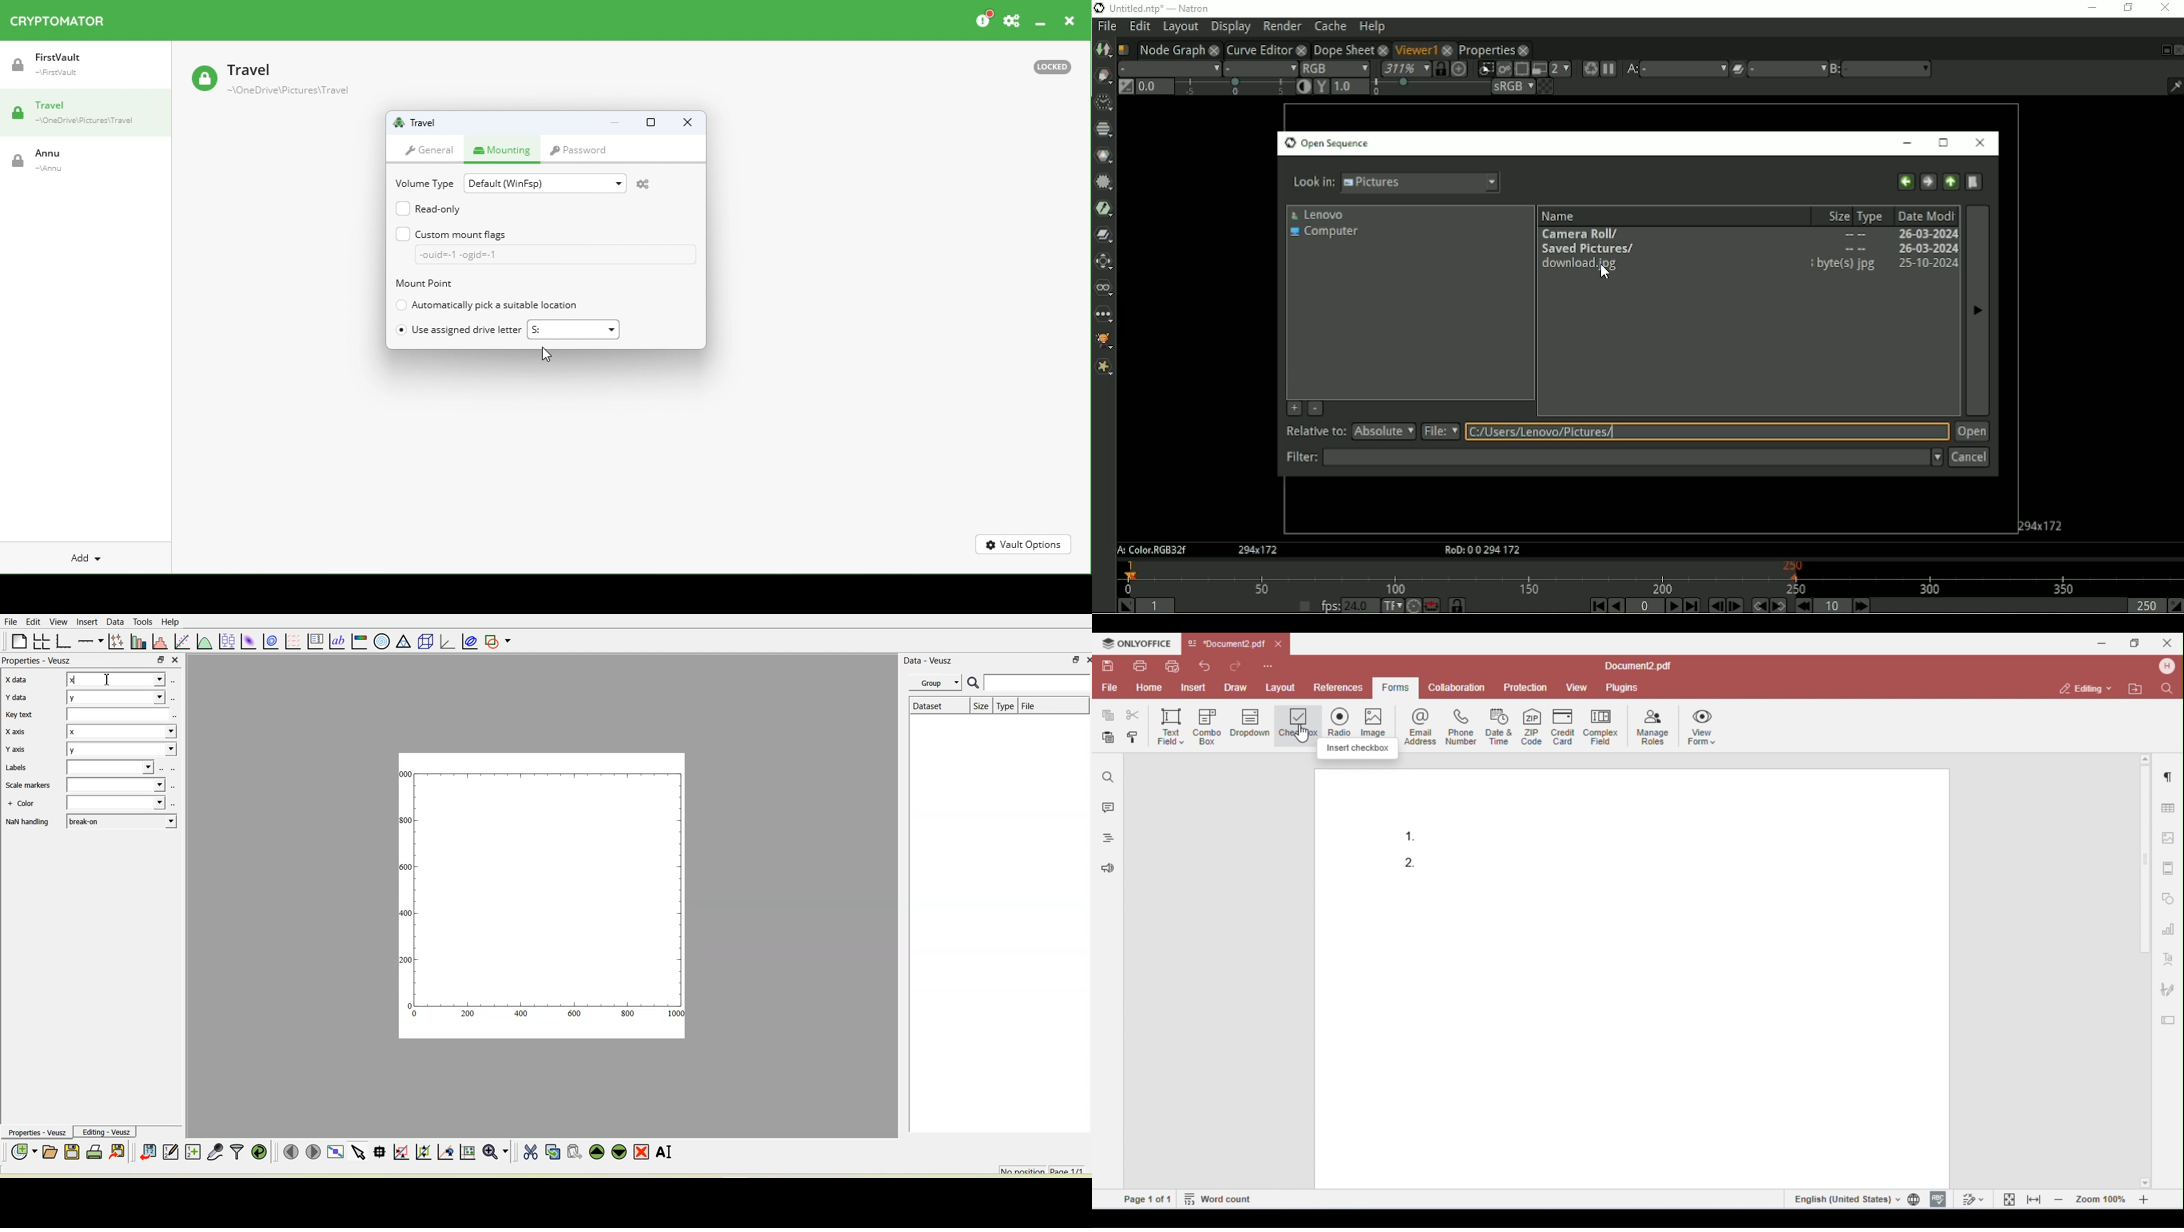 This screenshot has height=1232, width=2184. What do you see at coordinates (650, 185) in the screenshot?
I see `Open virtual drive preferences to change default settings` at bounding box center [650, 185].